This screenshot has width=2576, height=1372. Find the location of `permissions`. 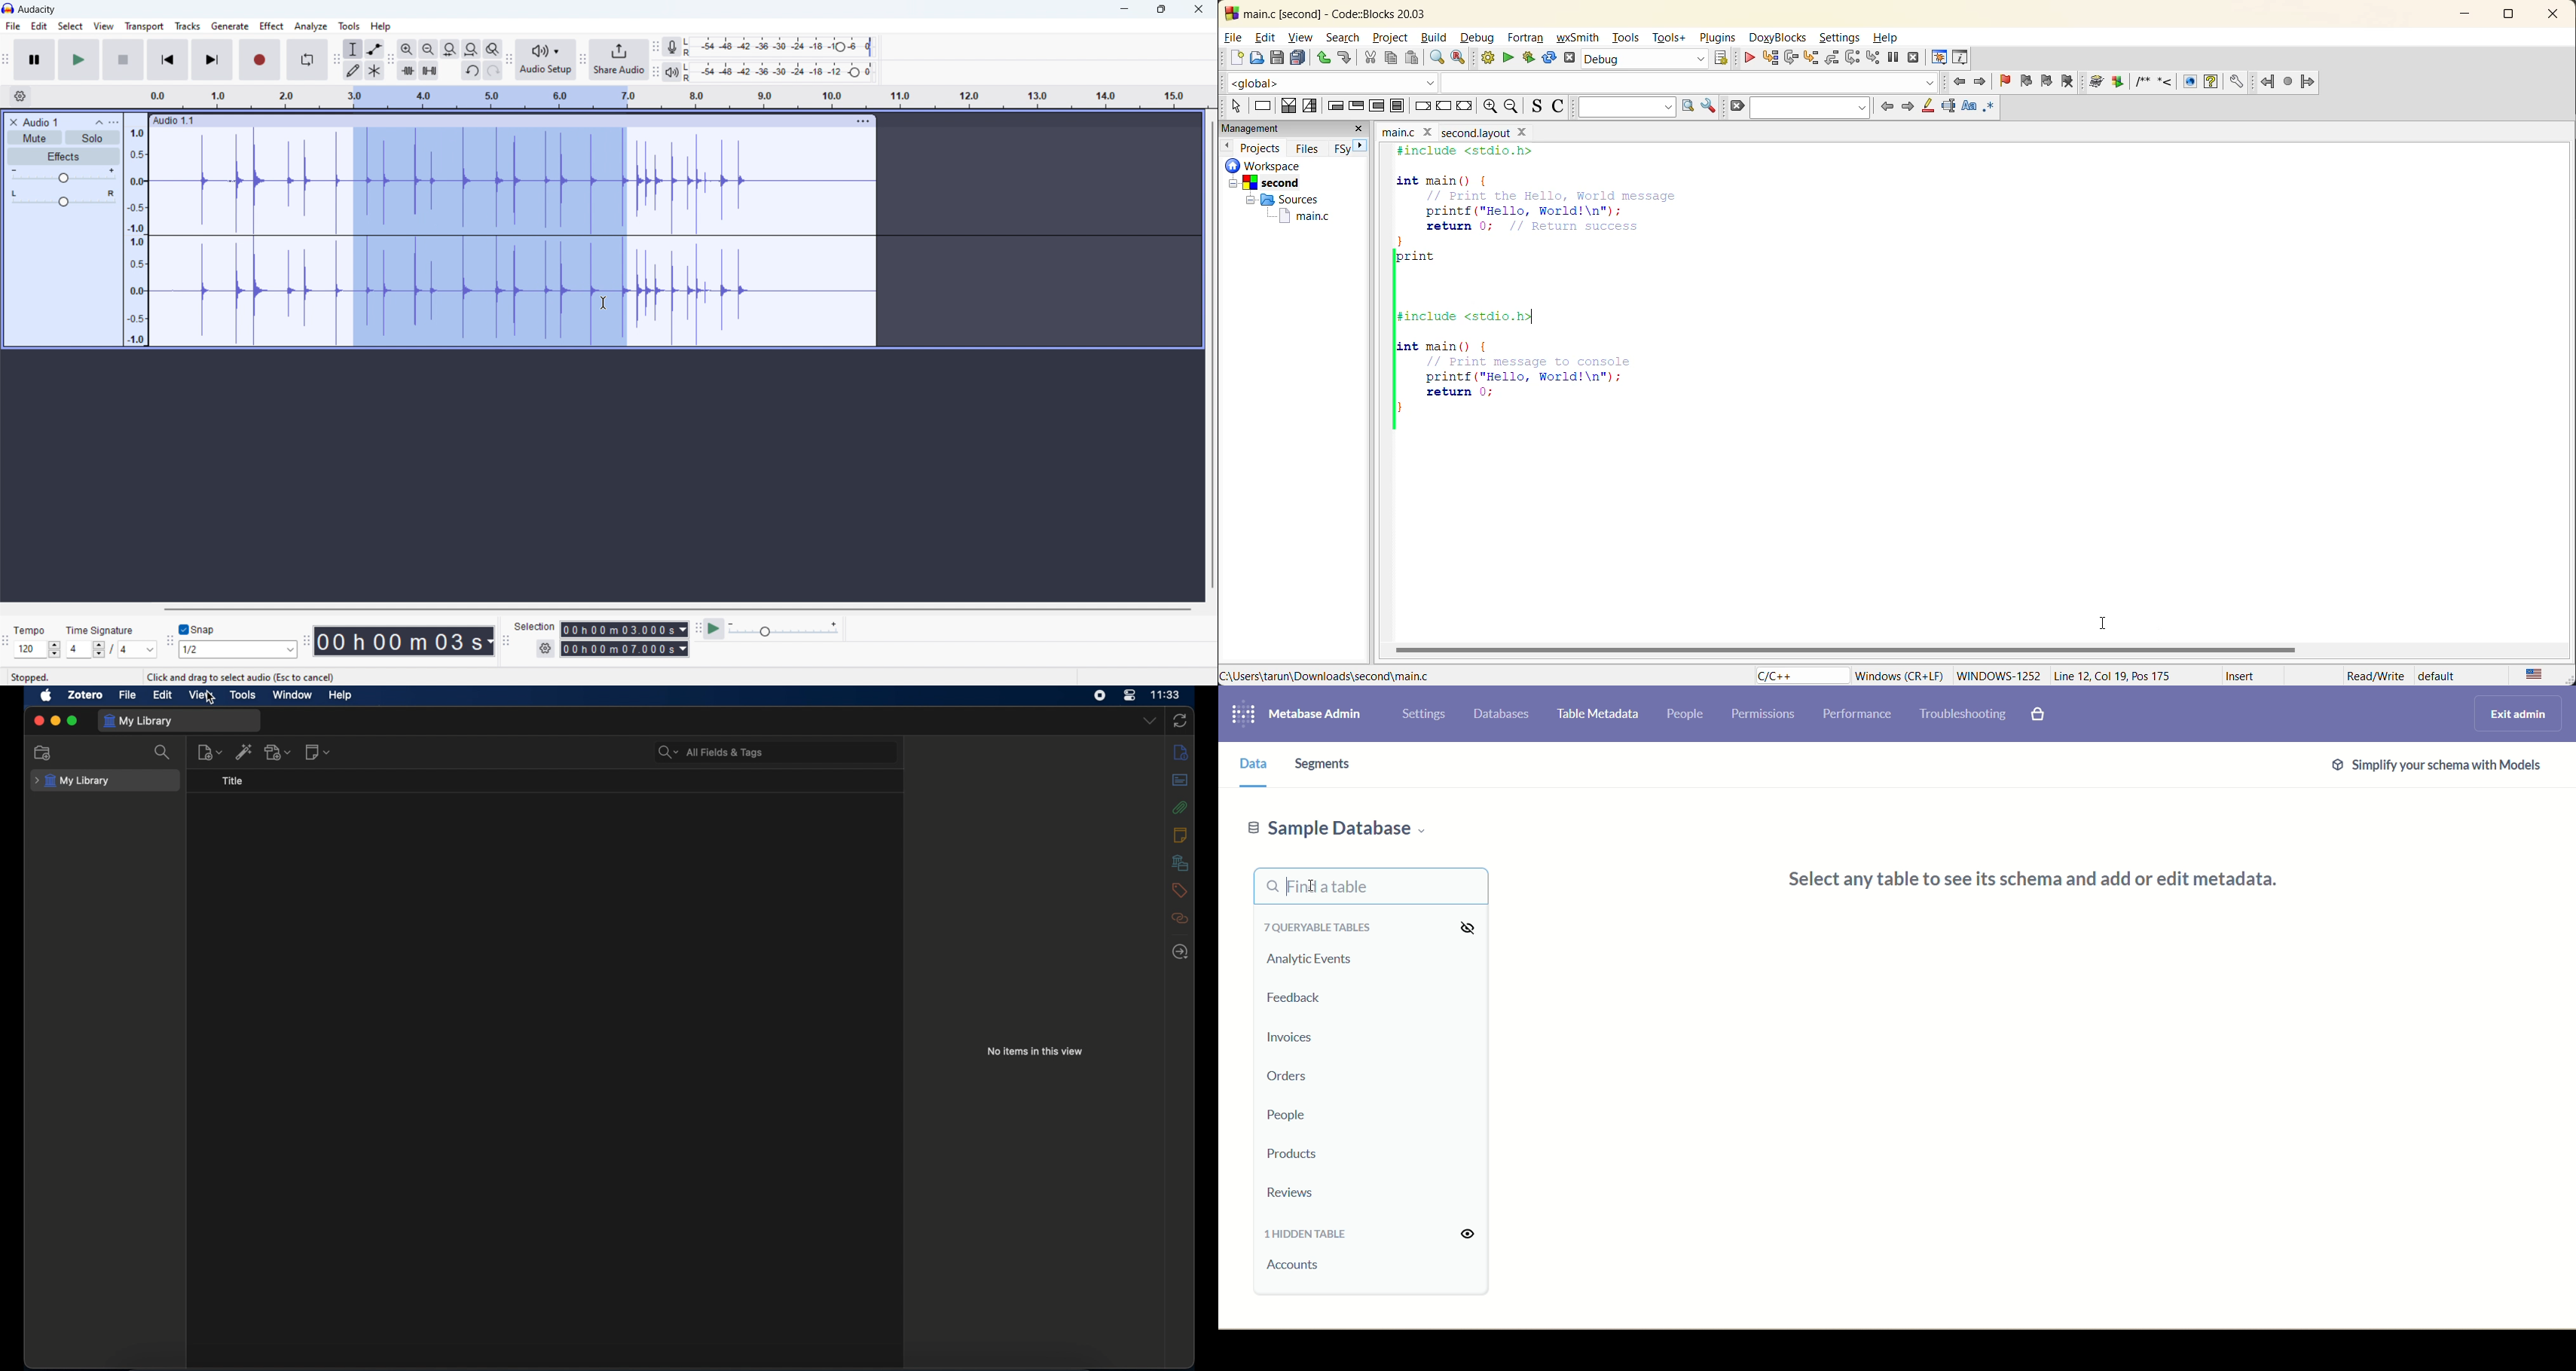

permissions is located at coordinates (1764, 713).